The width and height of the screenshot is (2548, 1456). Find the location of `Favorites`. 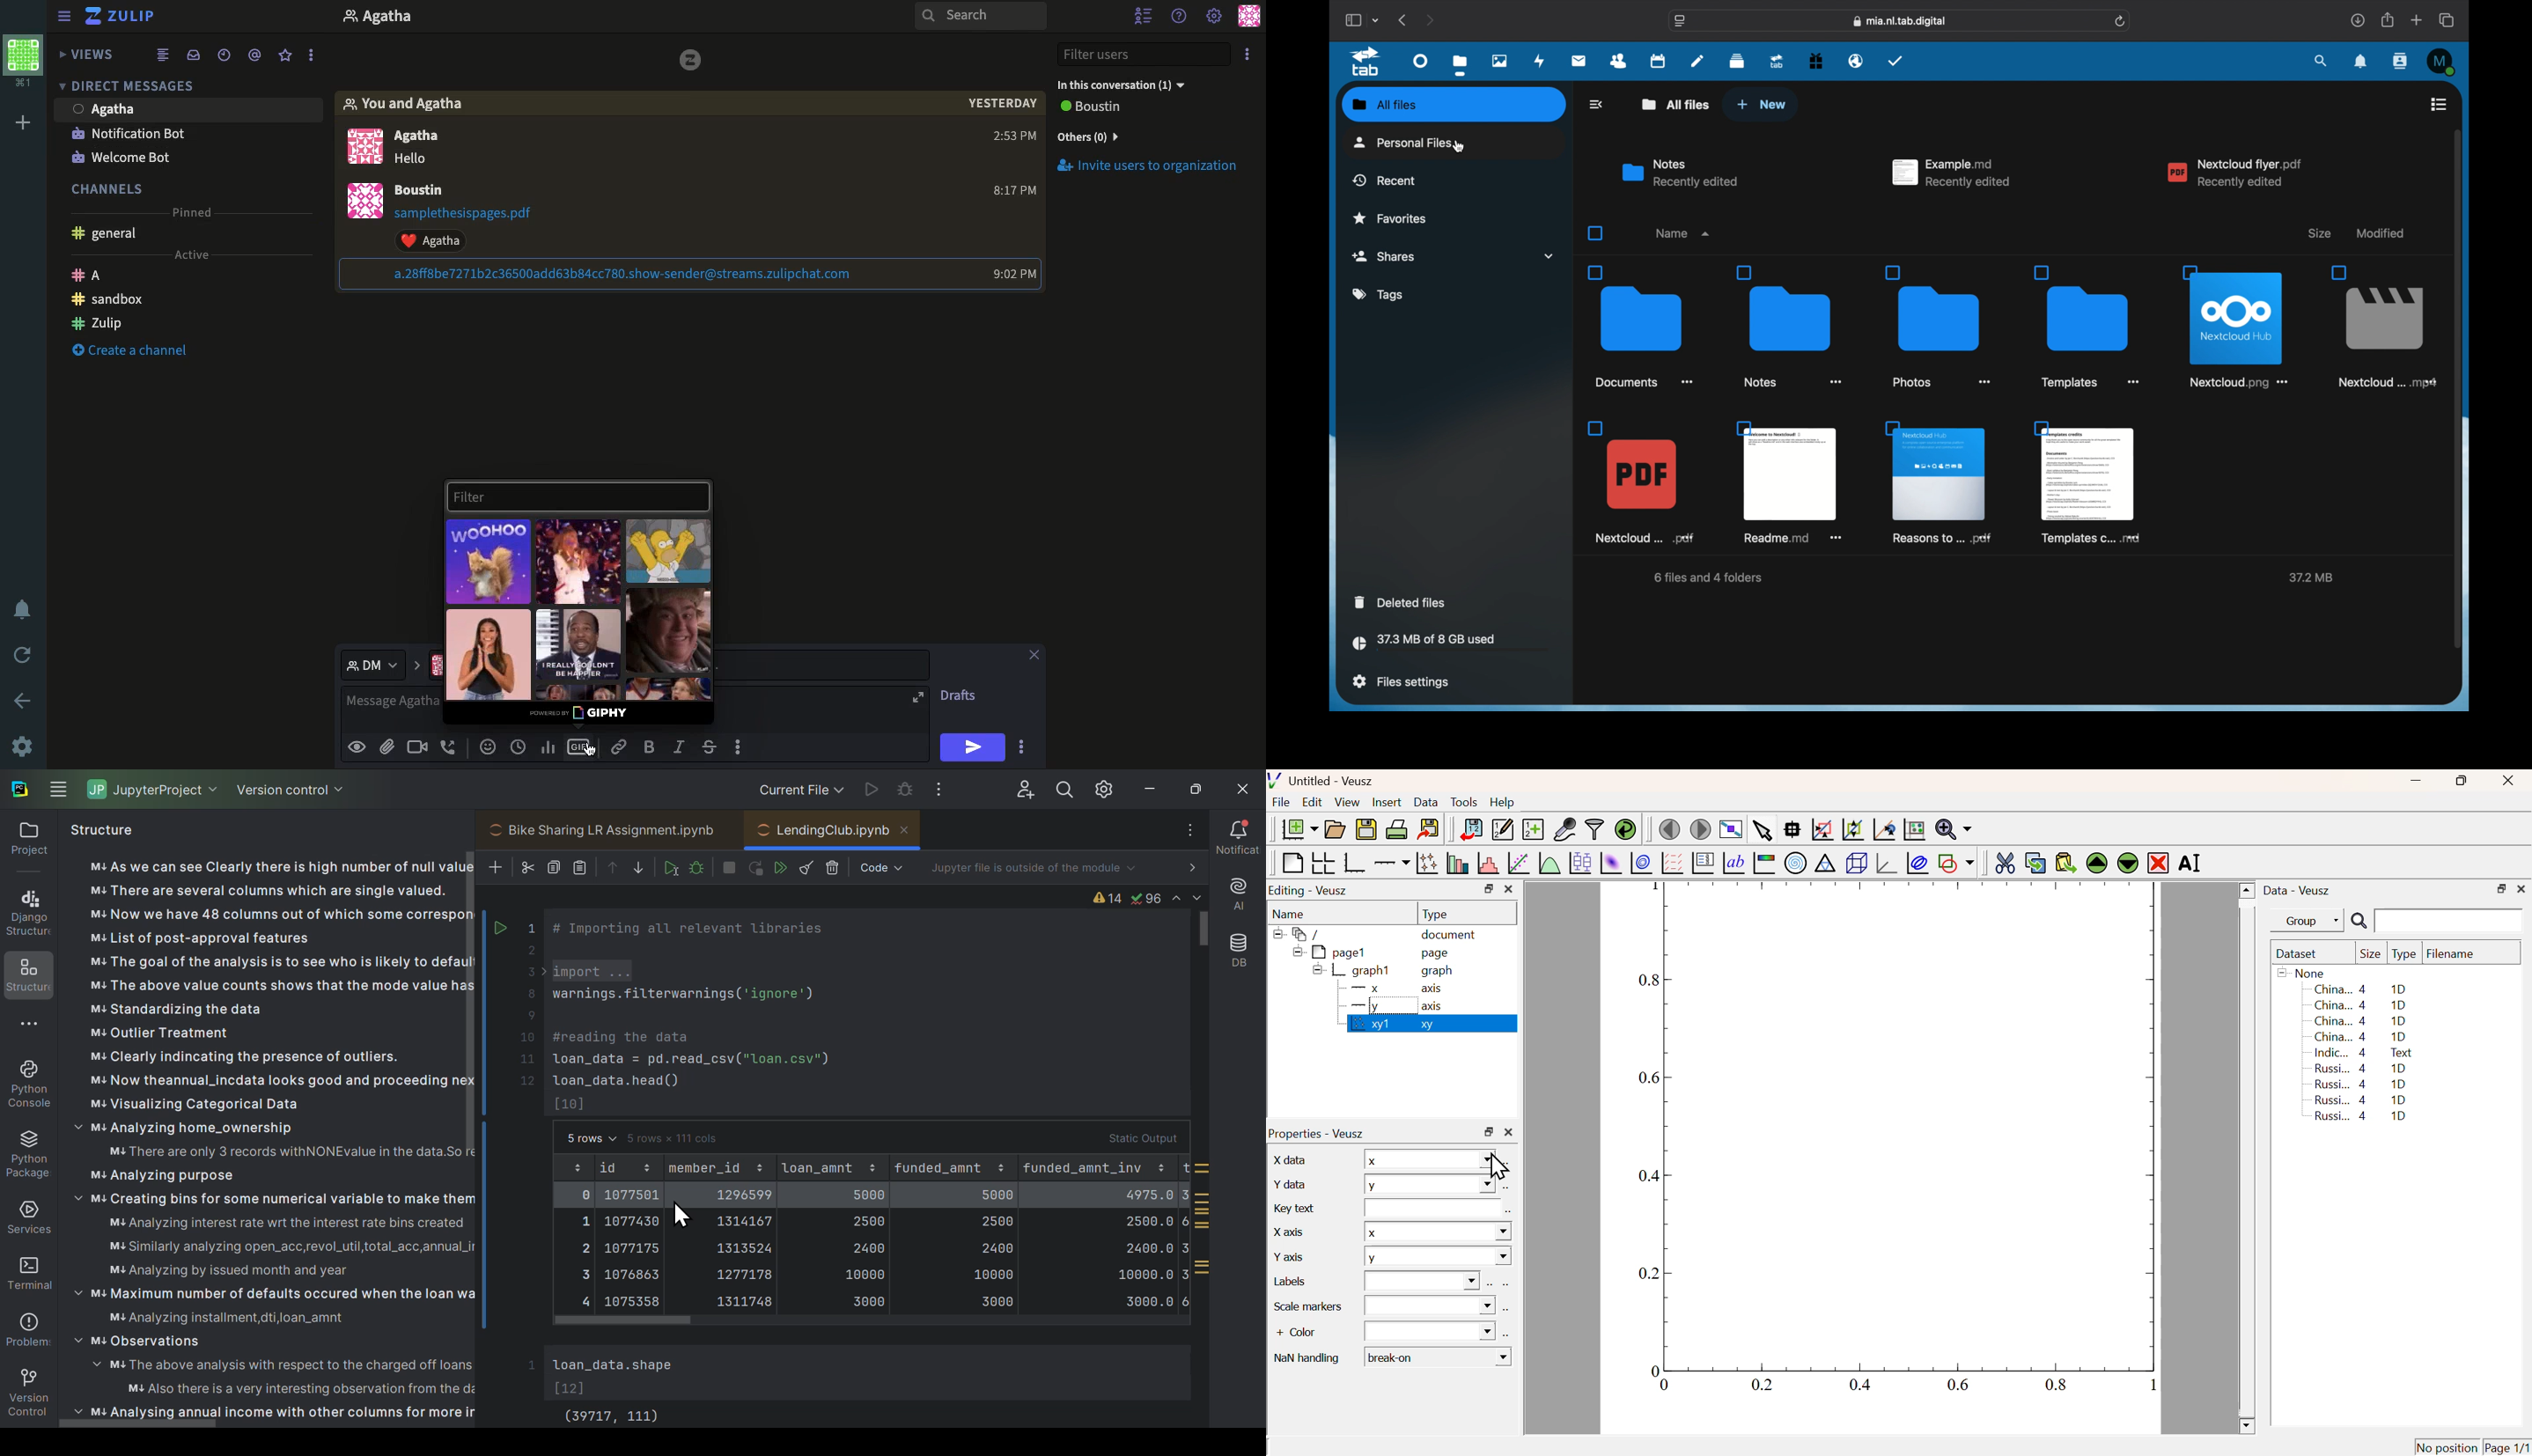

Favorites is located at coordinates (284, 56).